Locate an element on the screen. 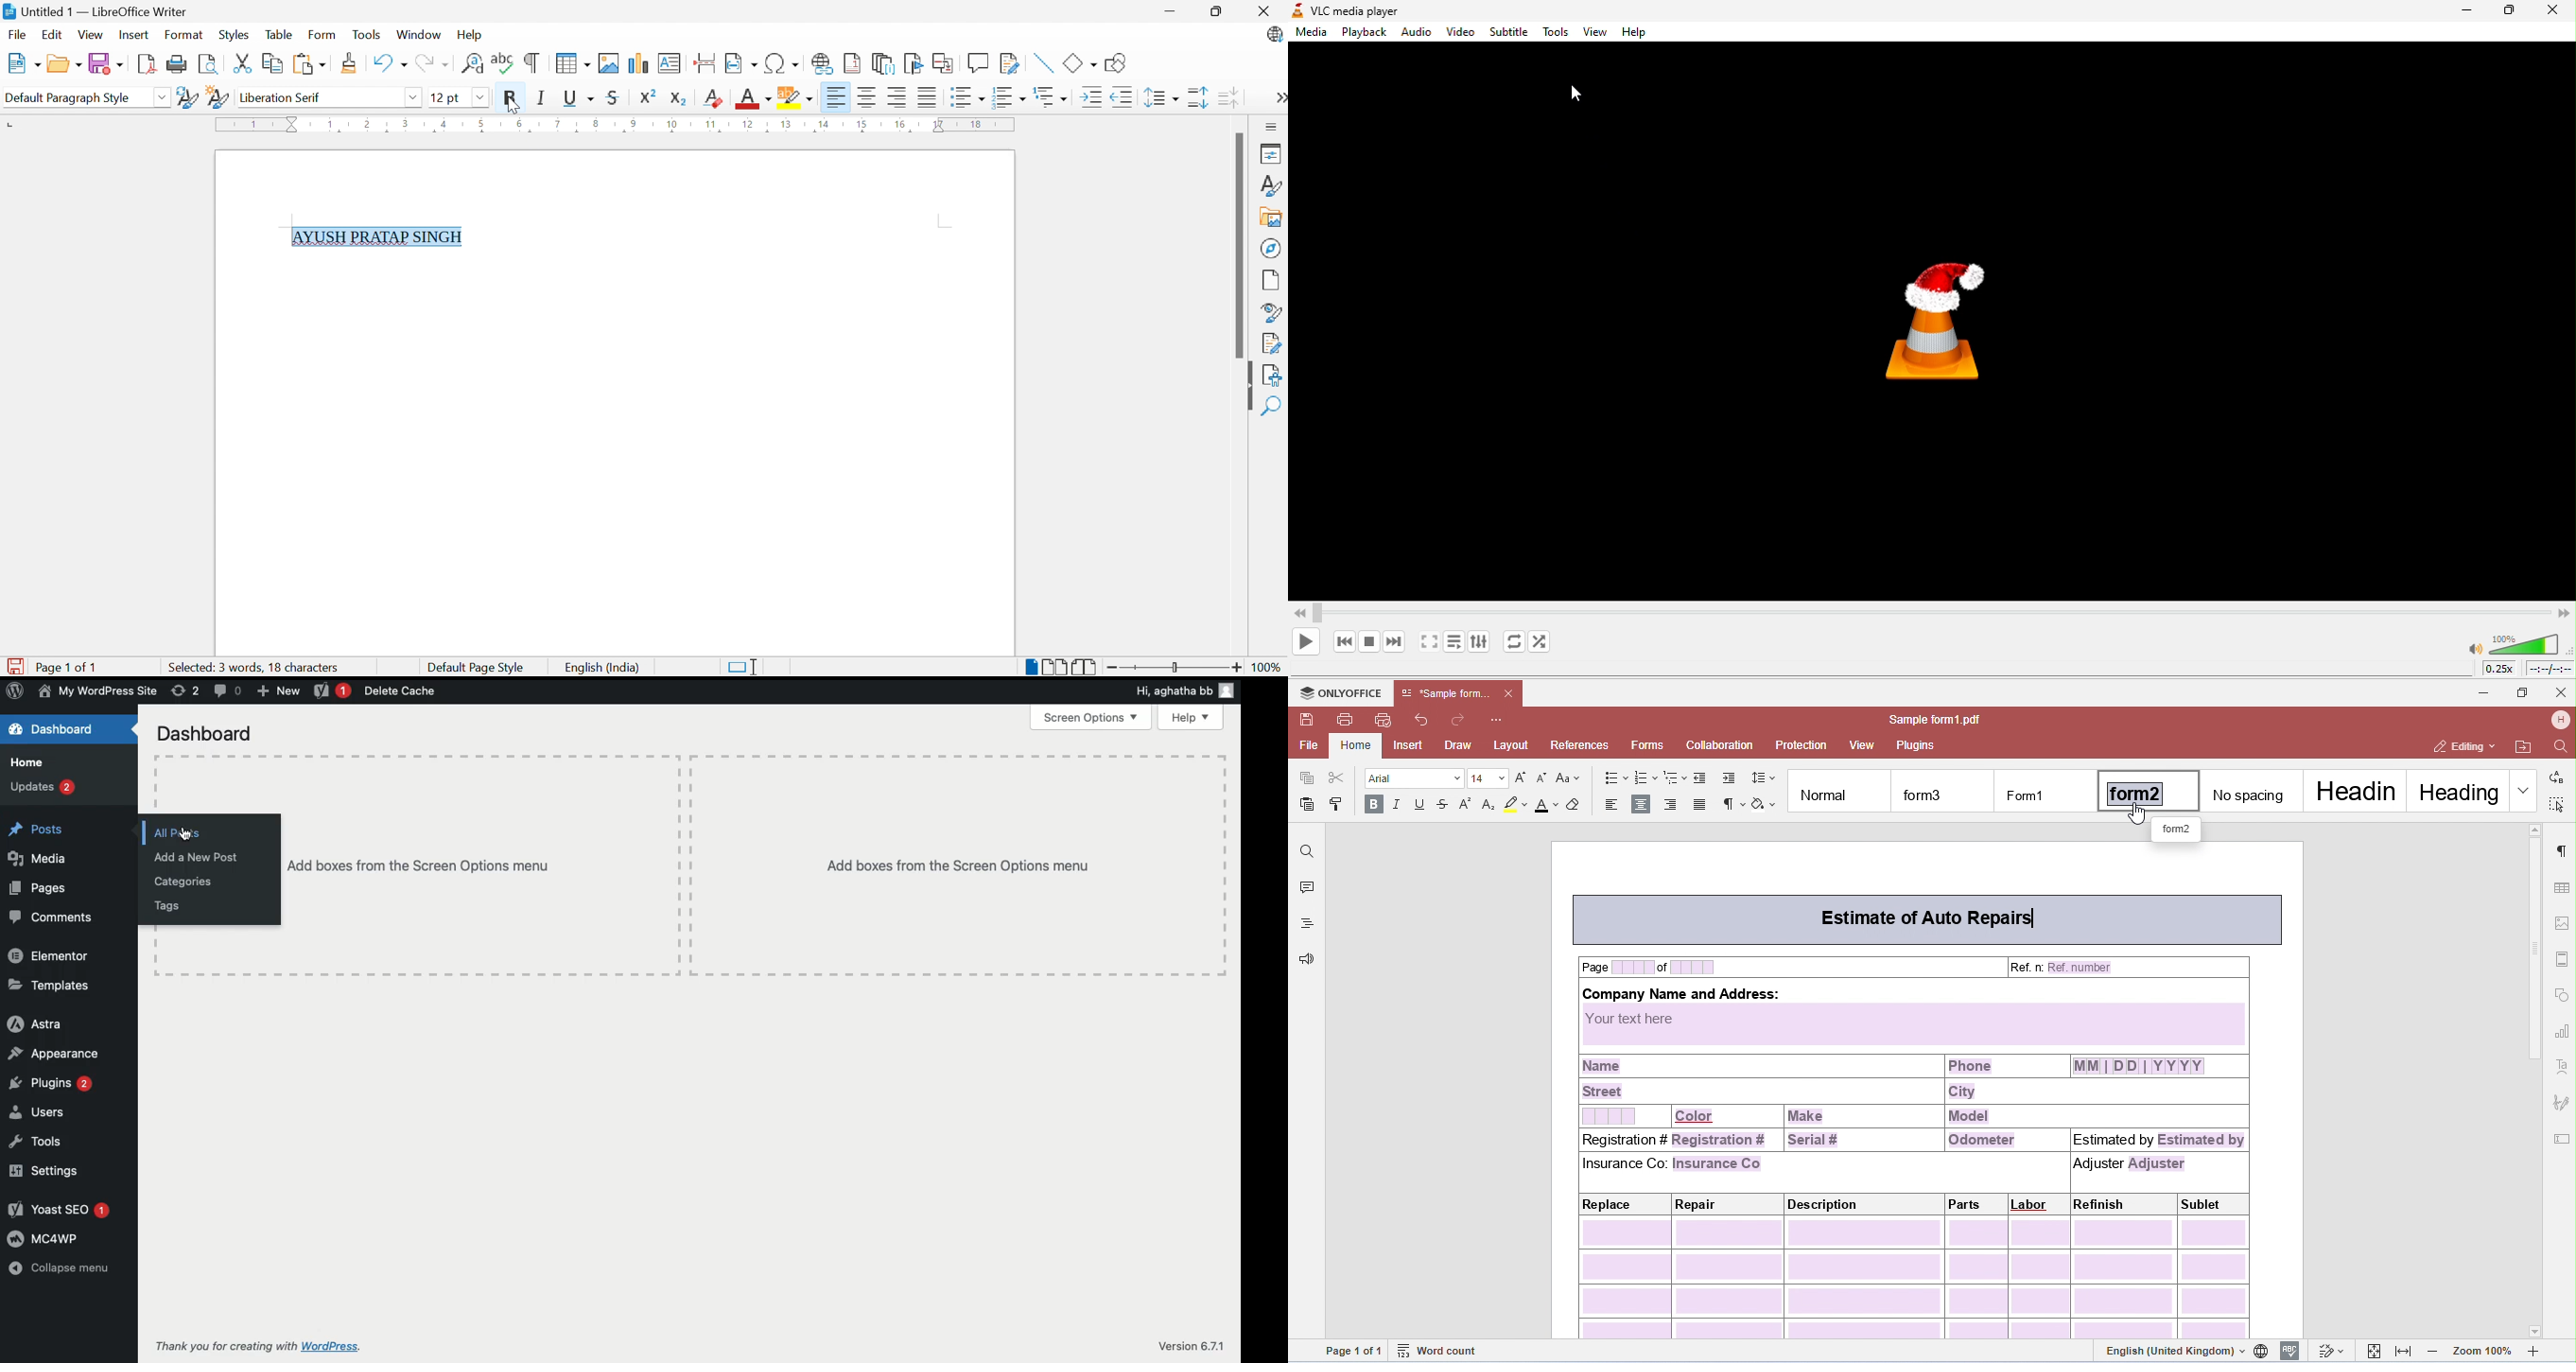  Print is located at coordinates (176, 64).